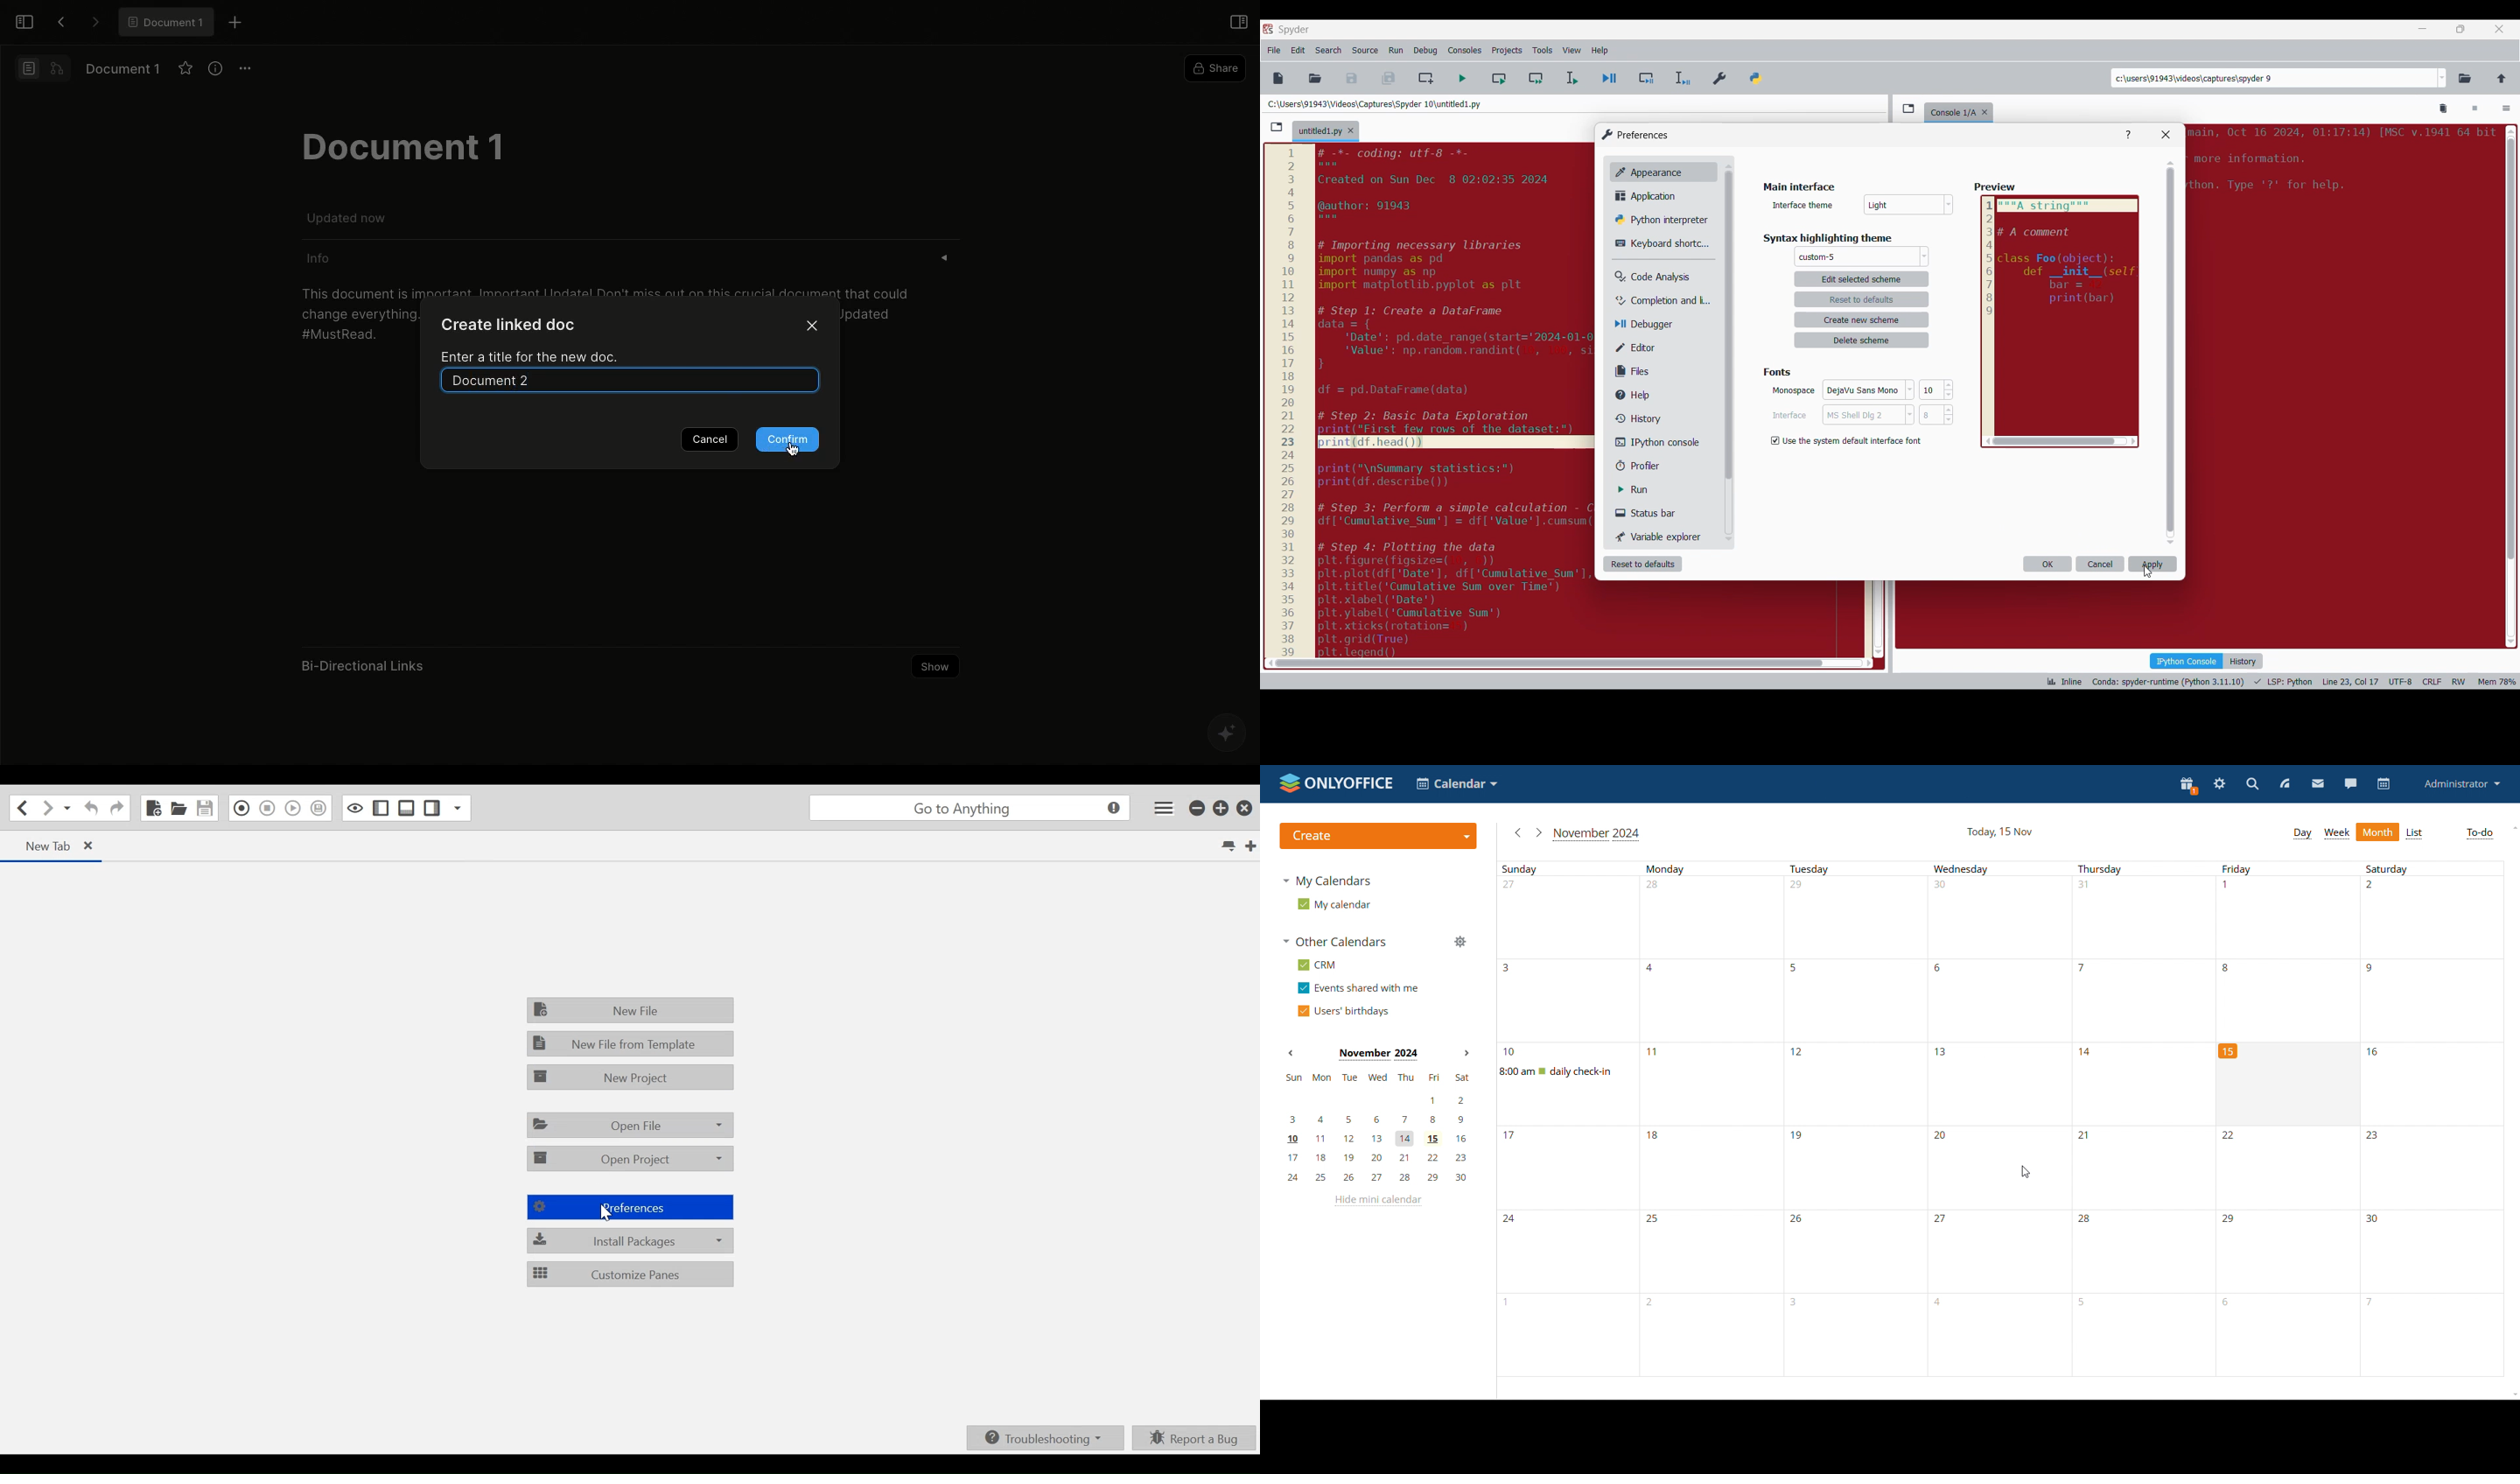  Describe the element at coordinates (1635, 135) in the screenshot. I see `Window logo and title` at that location.